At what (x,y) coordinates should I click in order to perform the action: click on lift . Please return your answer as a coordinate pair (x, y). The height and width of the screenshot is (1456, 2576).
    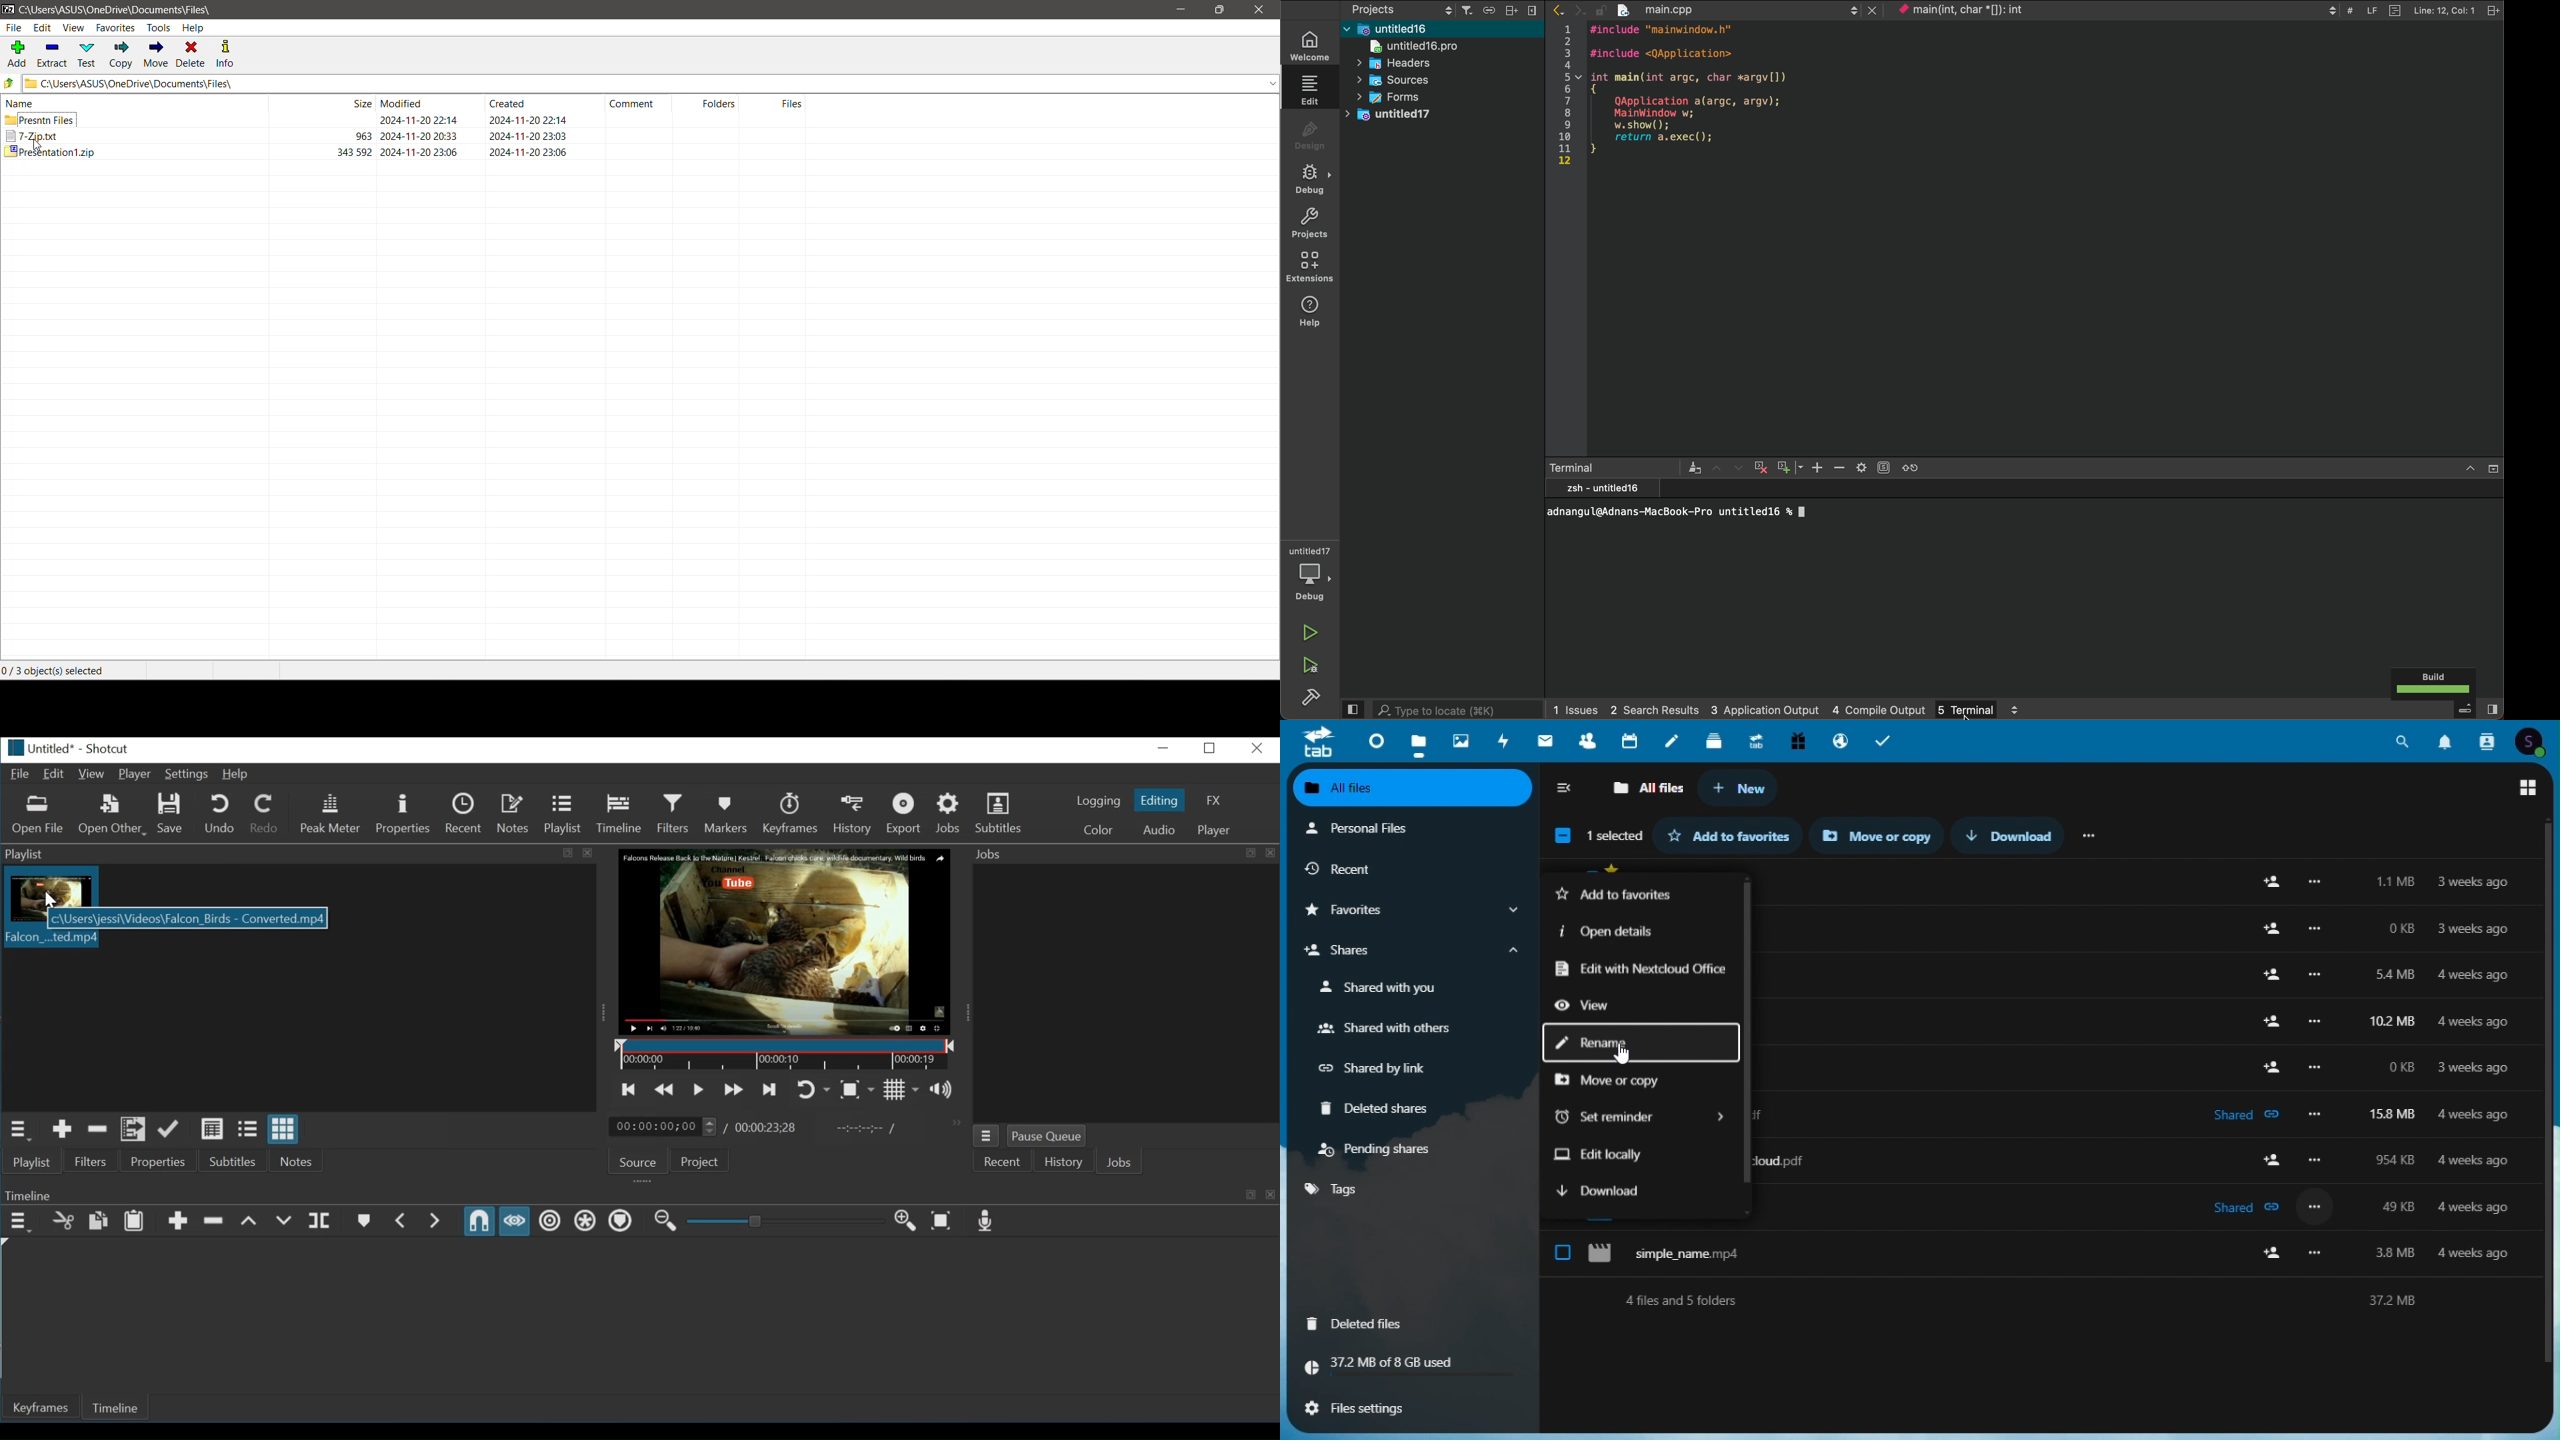
    Looking at the image, I should click on (250, 1221).